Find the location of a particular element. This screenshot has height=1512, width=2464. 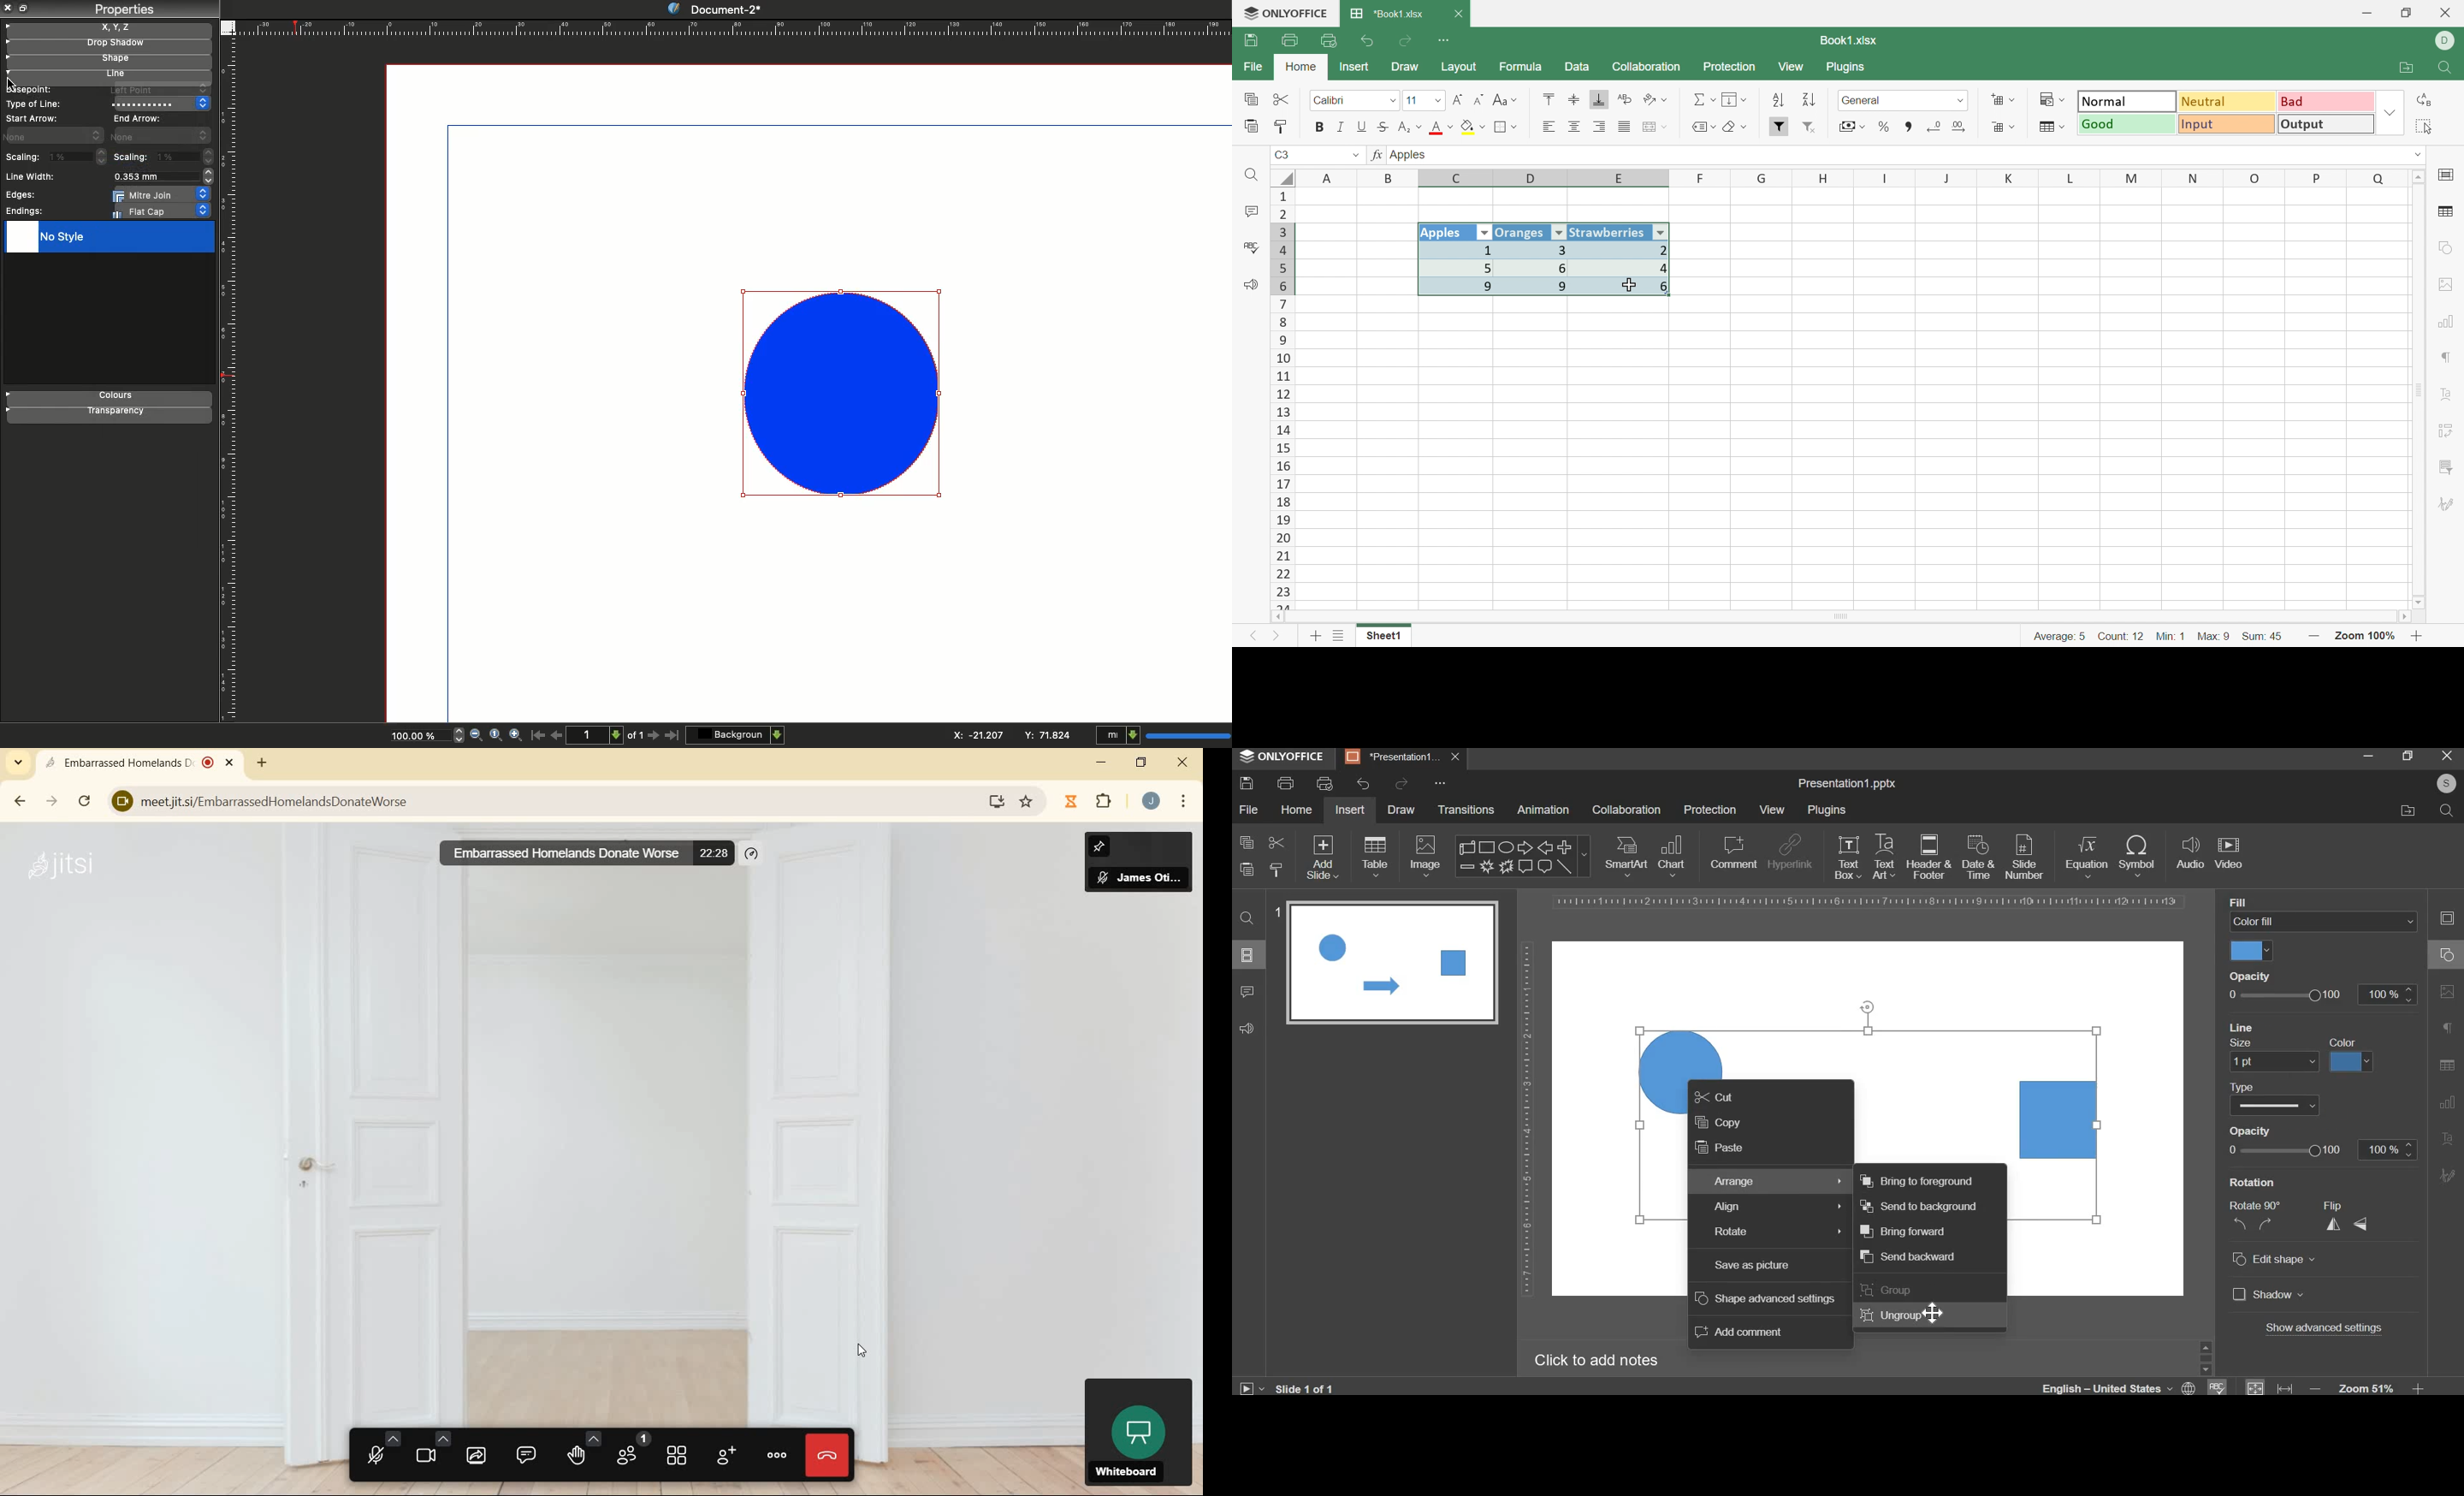

vertical scroll Bar is located at coordinates (2417, 388).